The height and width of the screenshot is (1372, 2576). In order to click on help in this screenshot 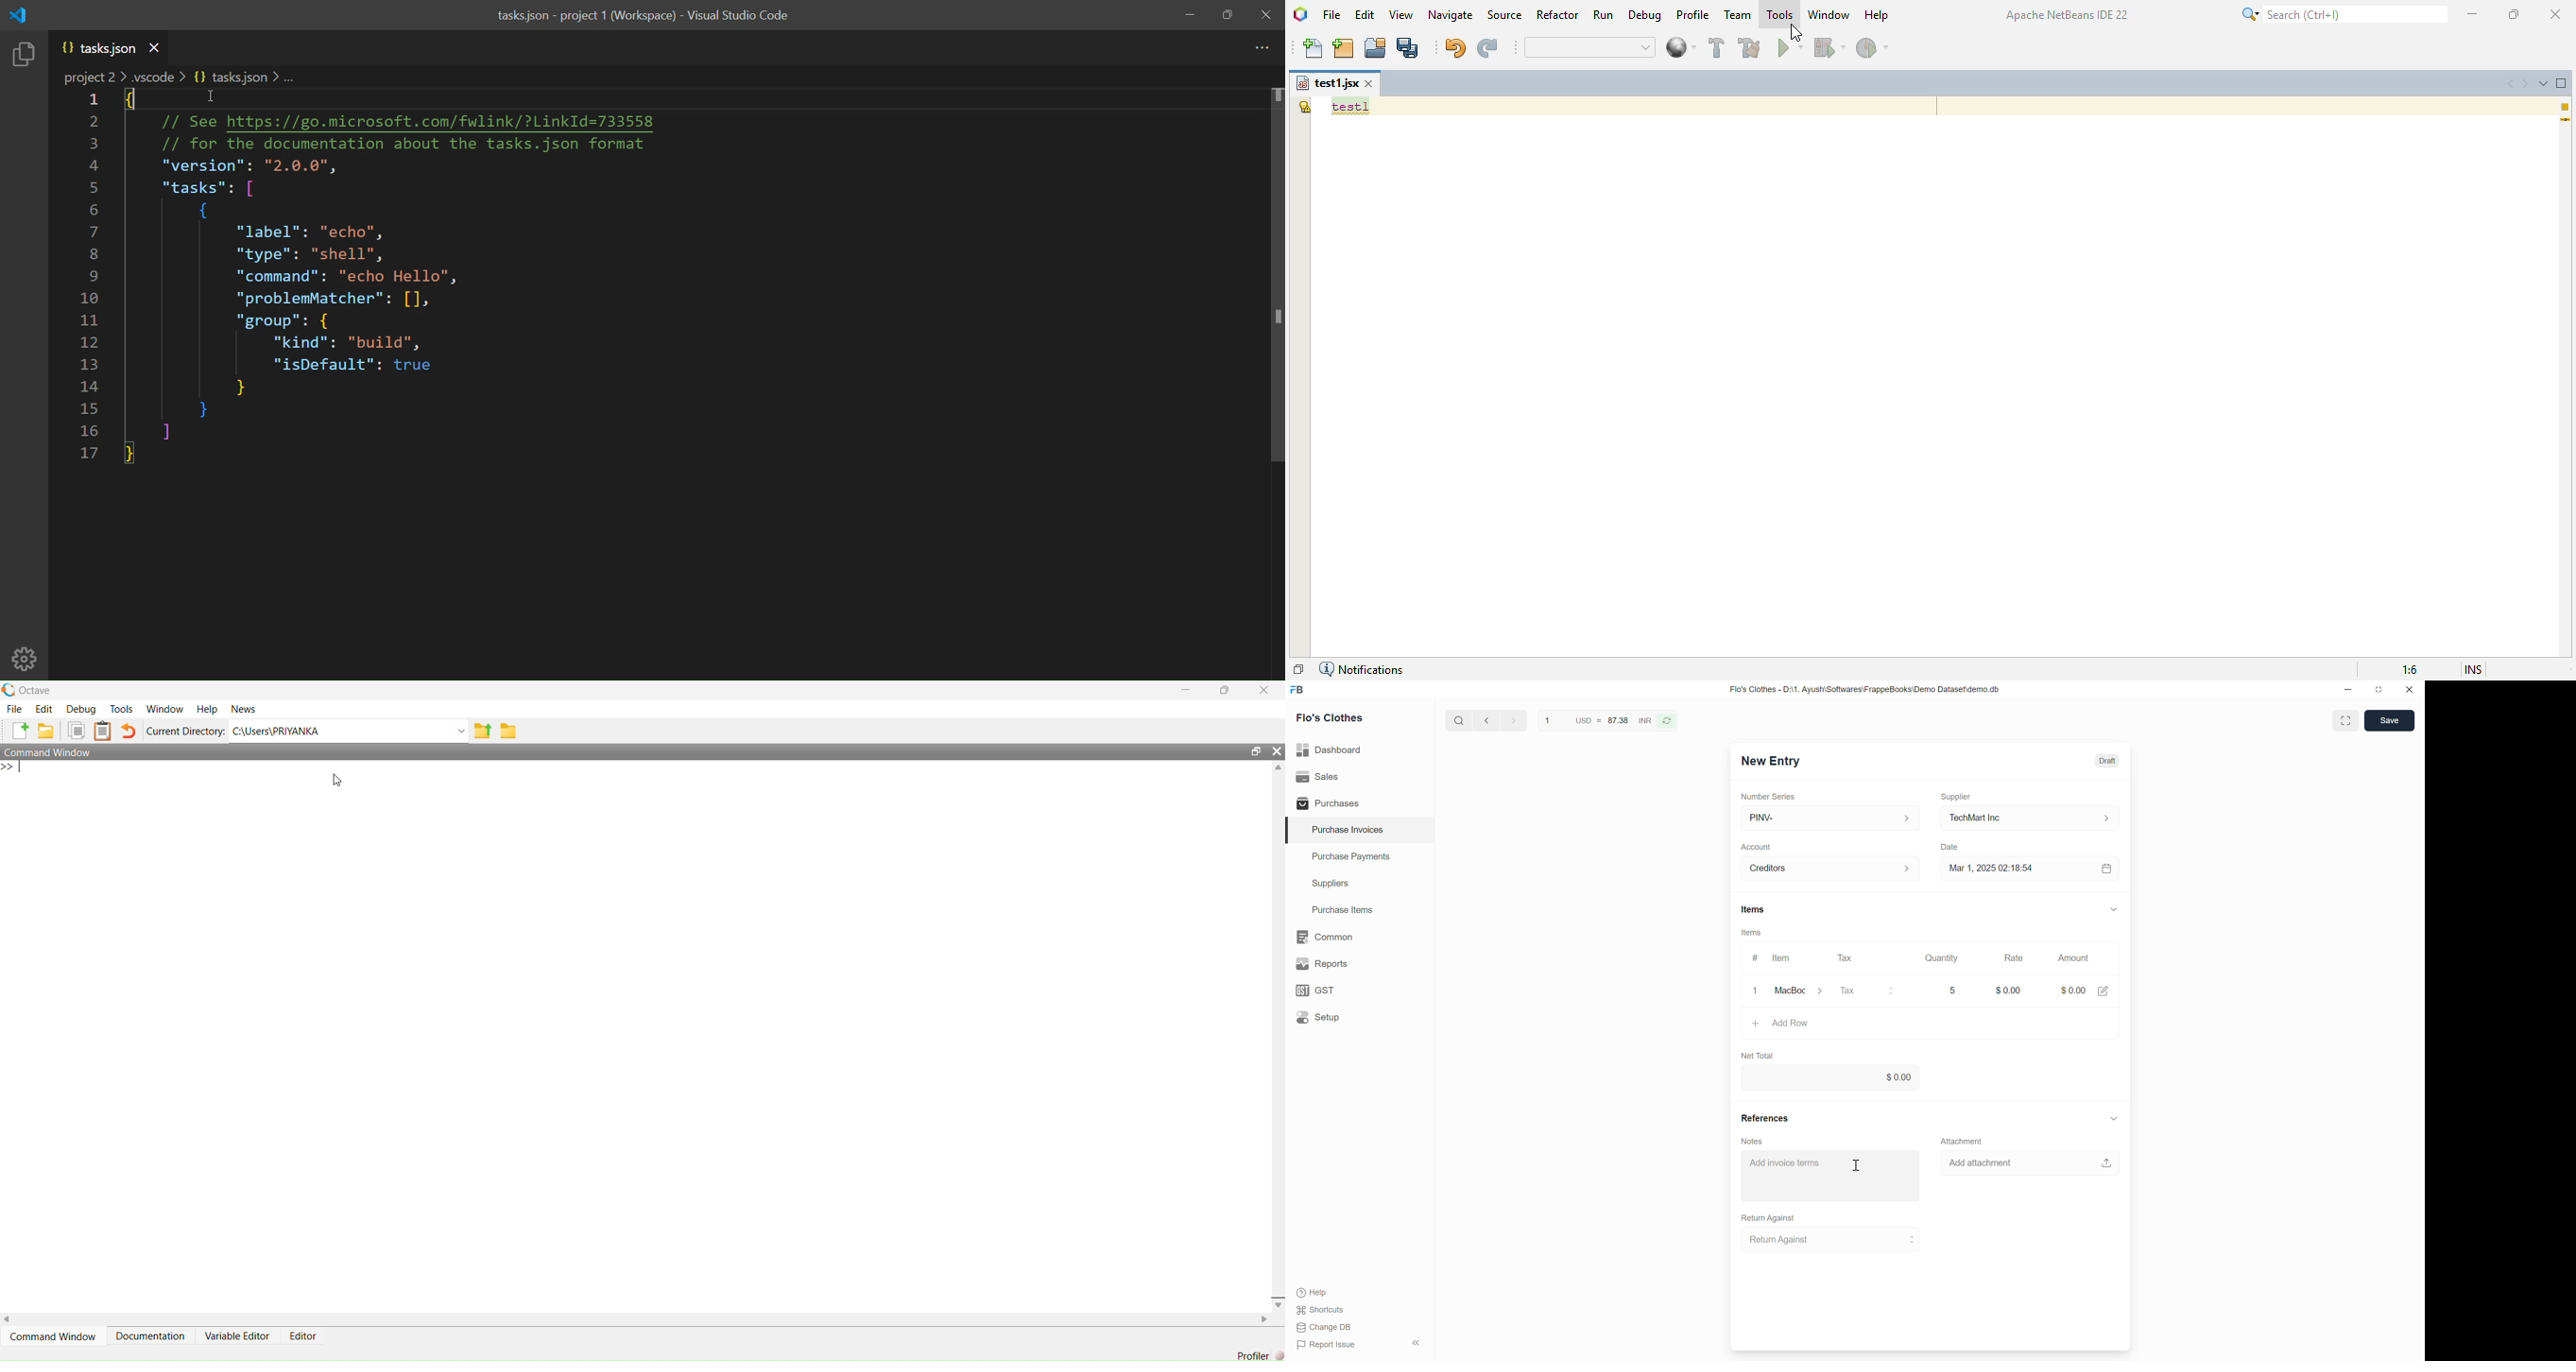, I will do `click(1877, 15)`.